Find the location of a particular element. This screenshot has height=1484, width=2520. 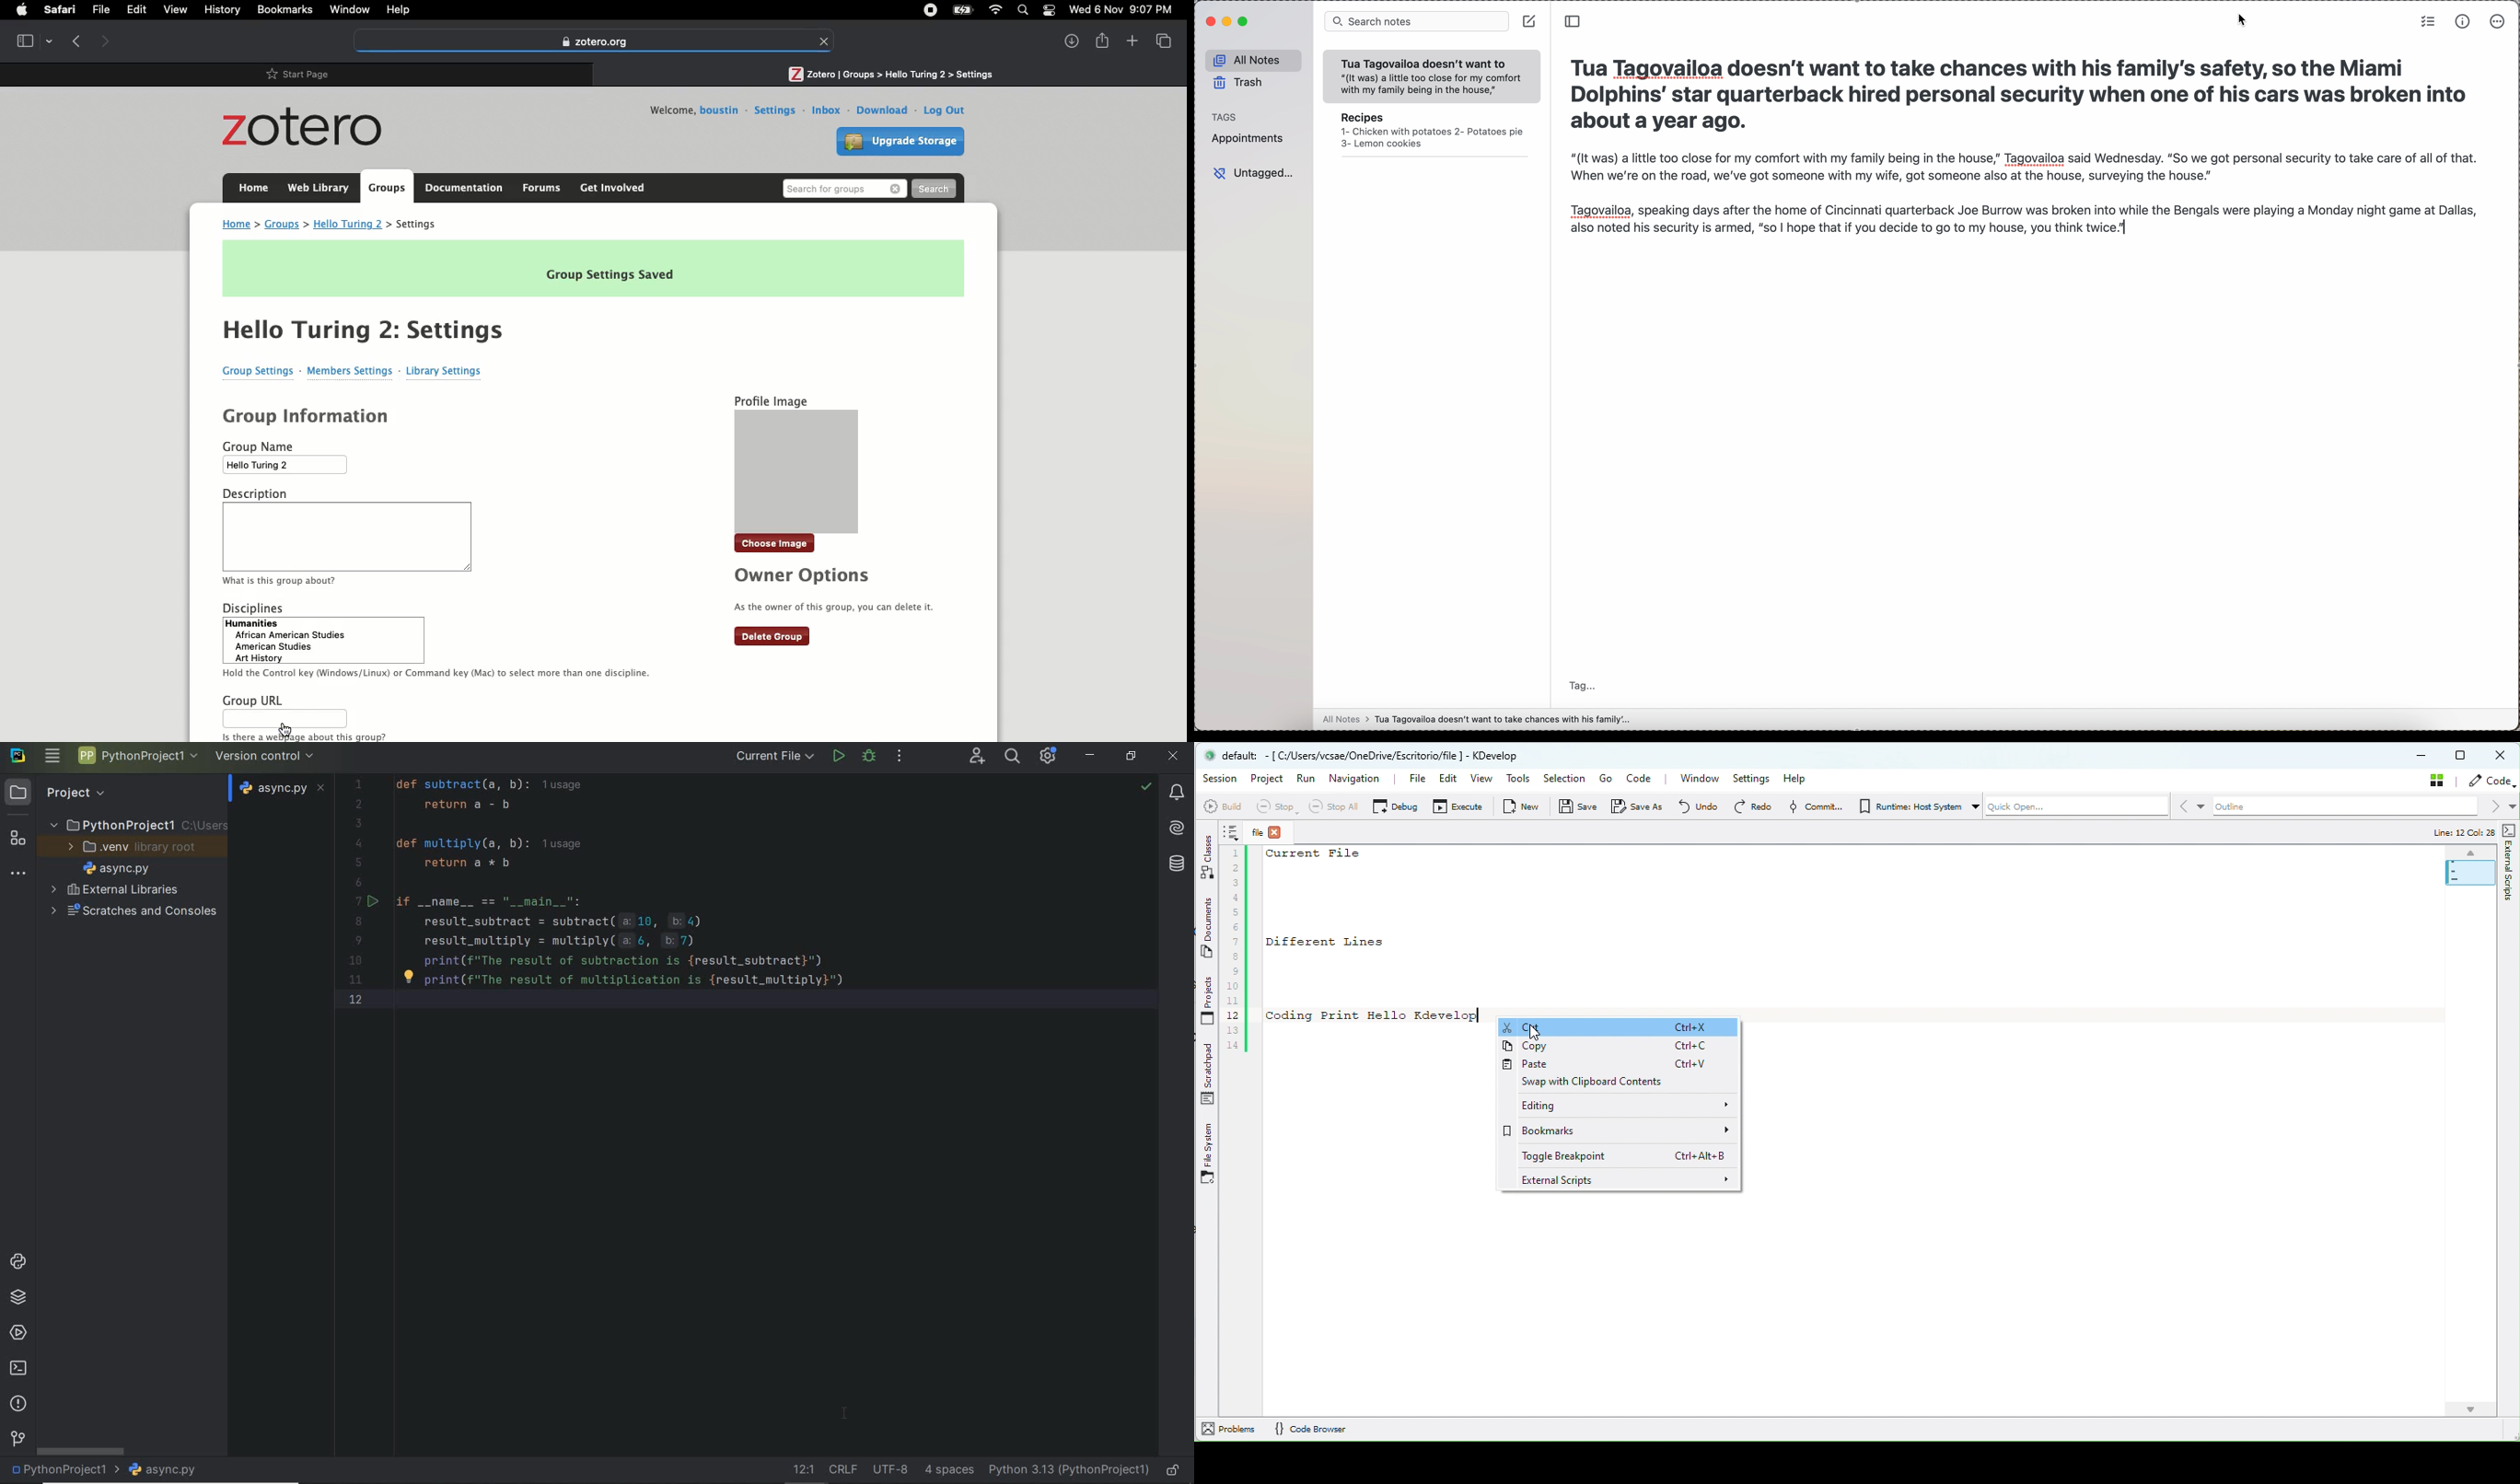

maximize is located at coordinates (1244, 22).